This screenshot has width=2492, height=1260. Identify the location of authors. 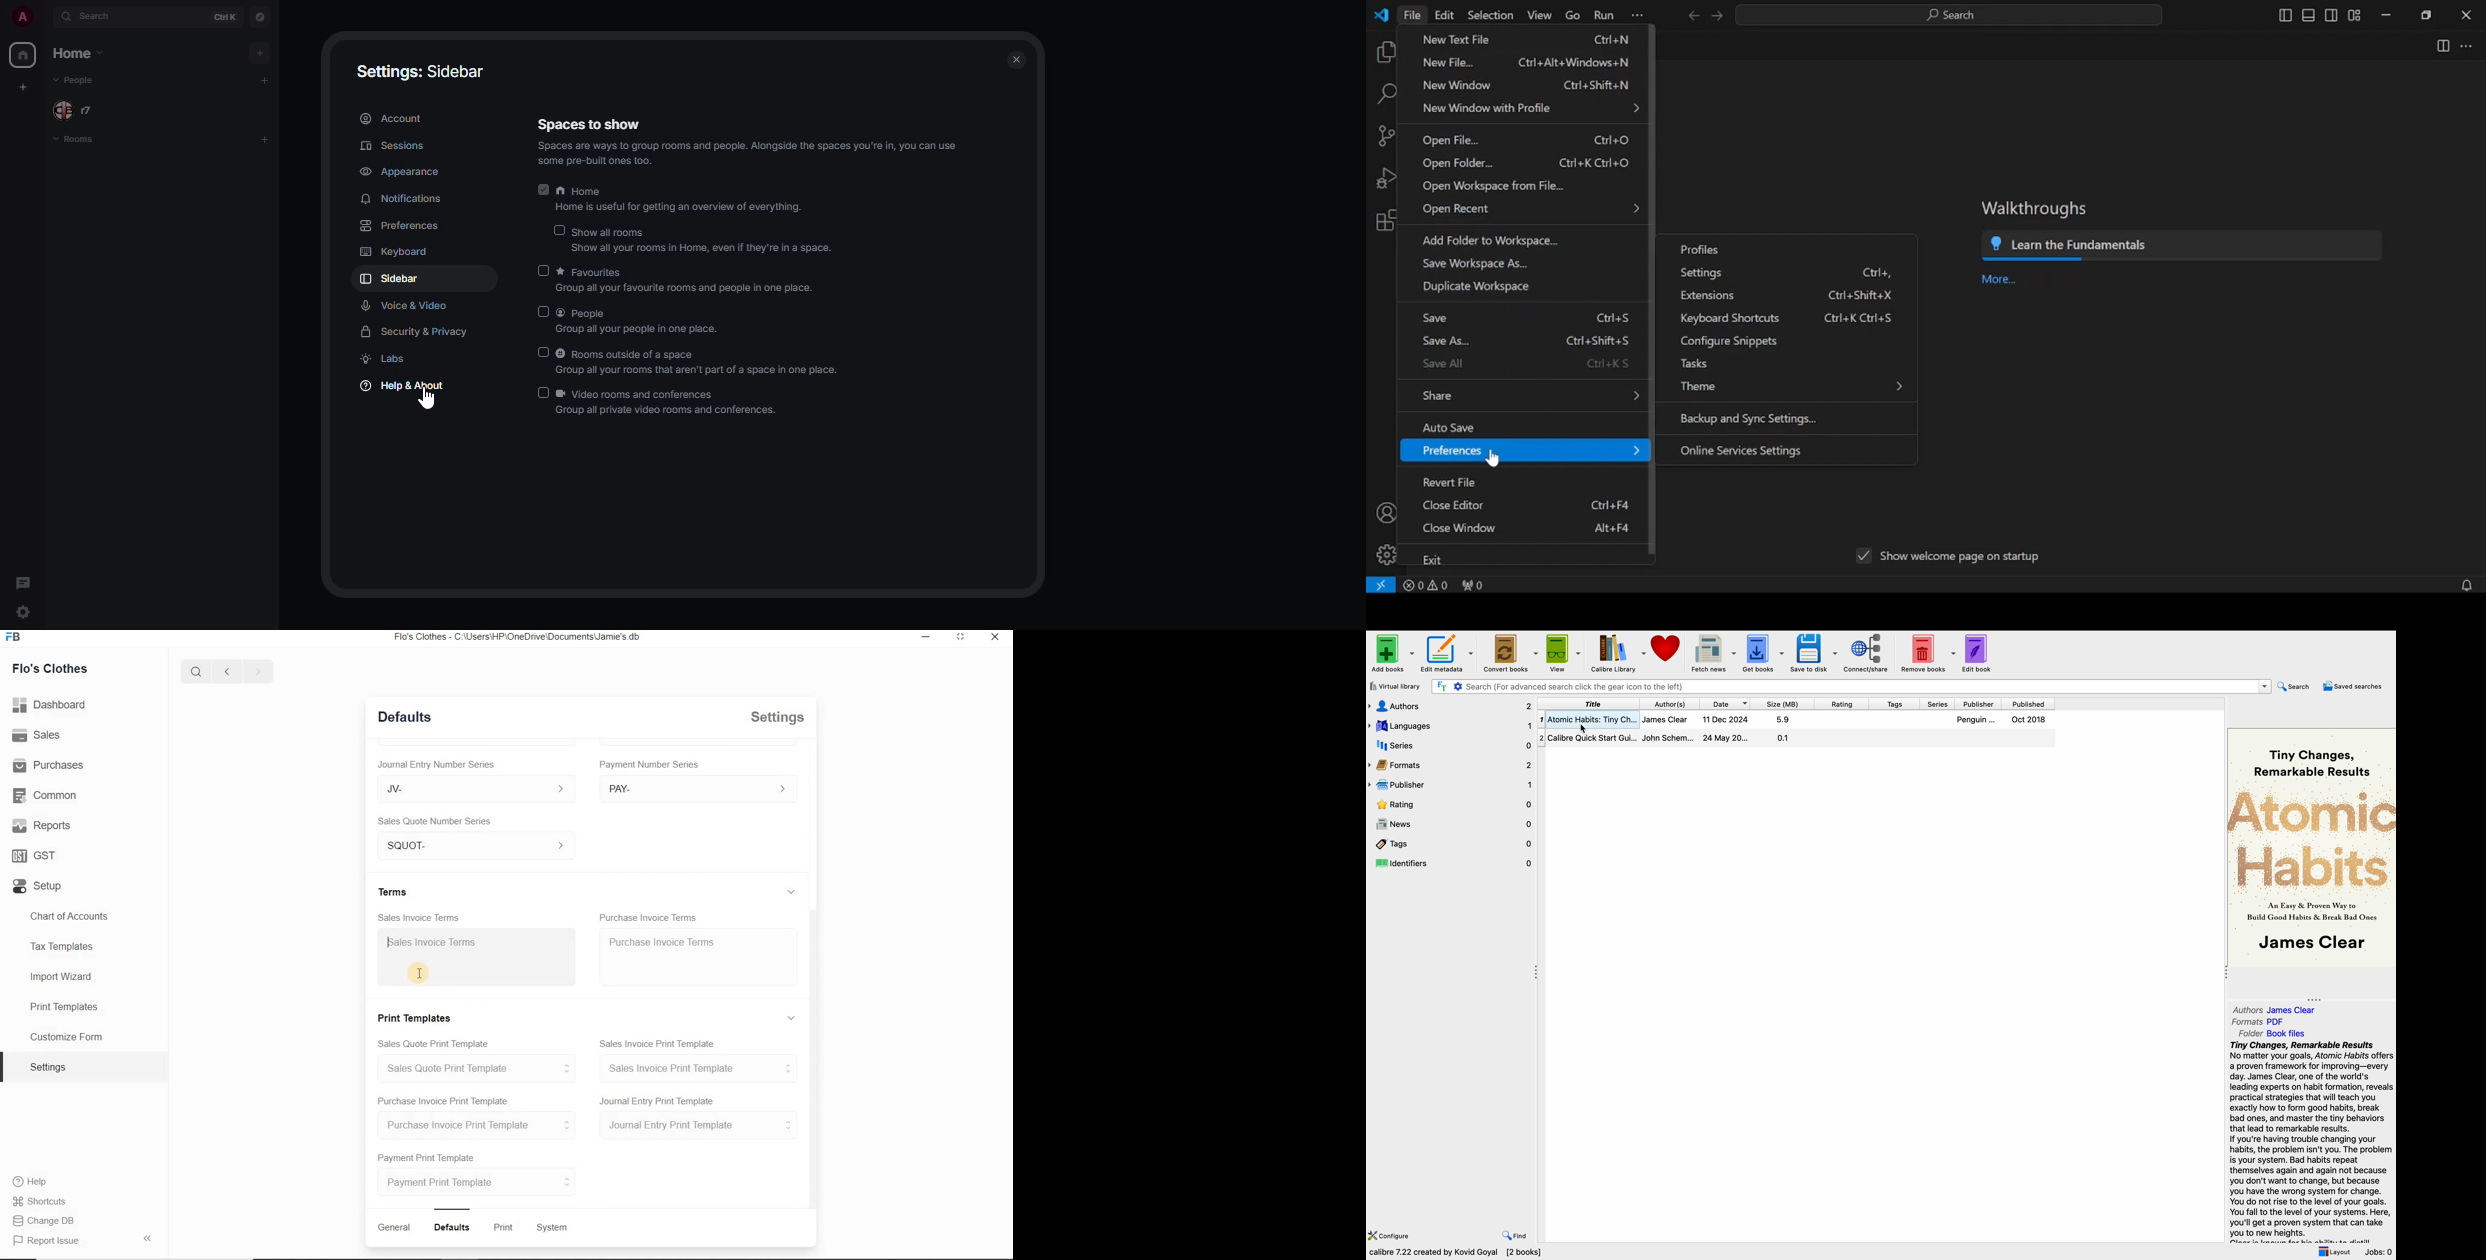
(2277, 1009).